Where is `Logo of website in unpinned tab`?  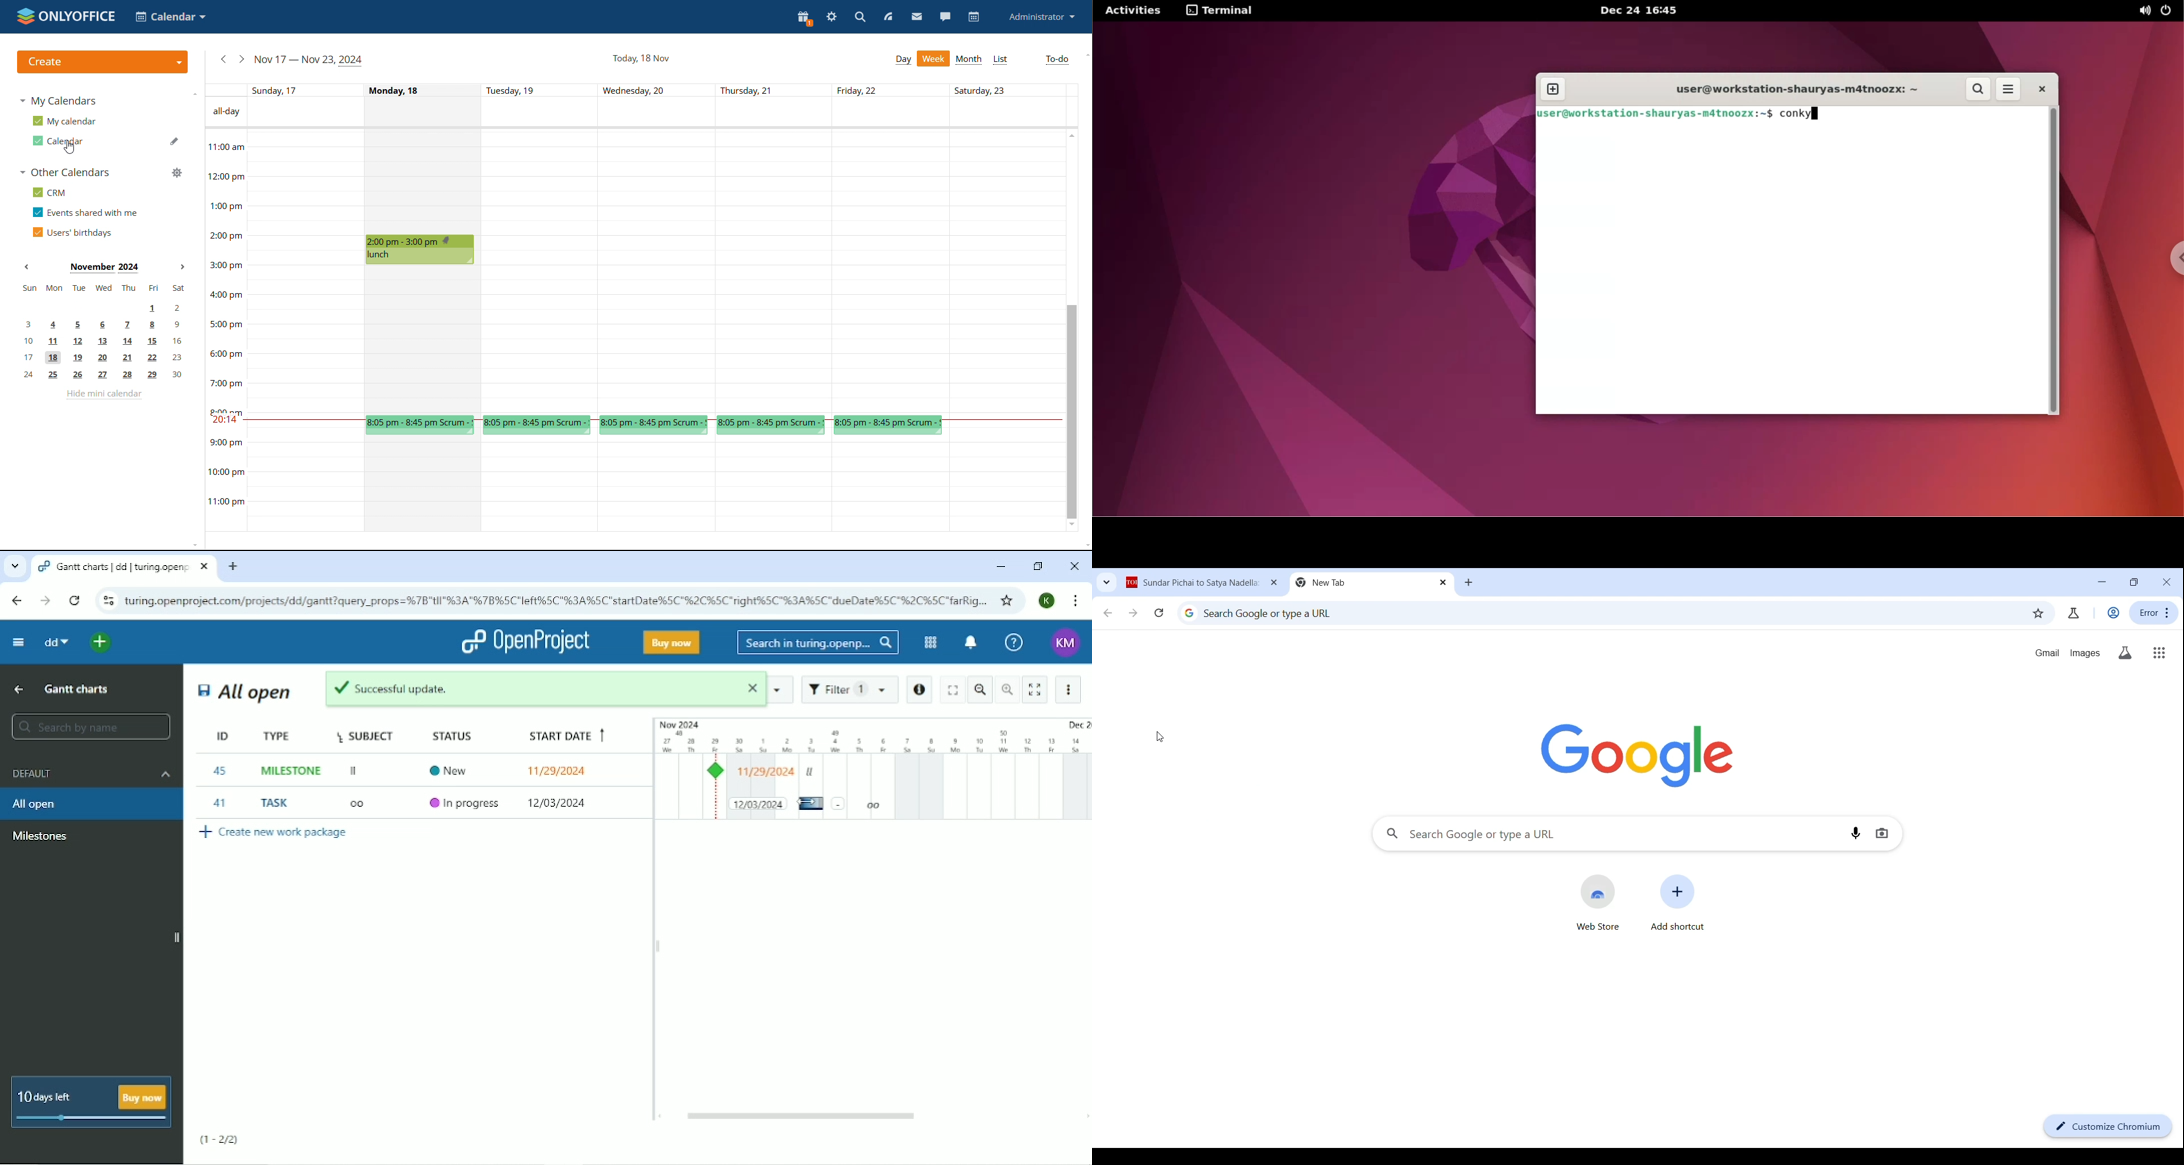 Logo of website in unpinned tab is located at coordinates (1132, 583).